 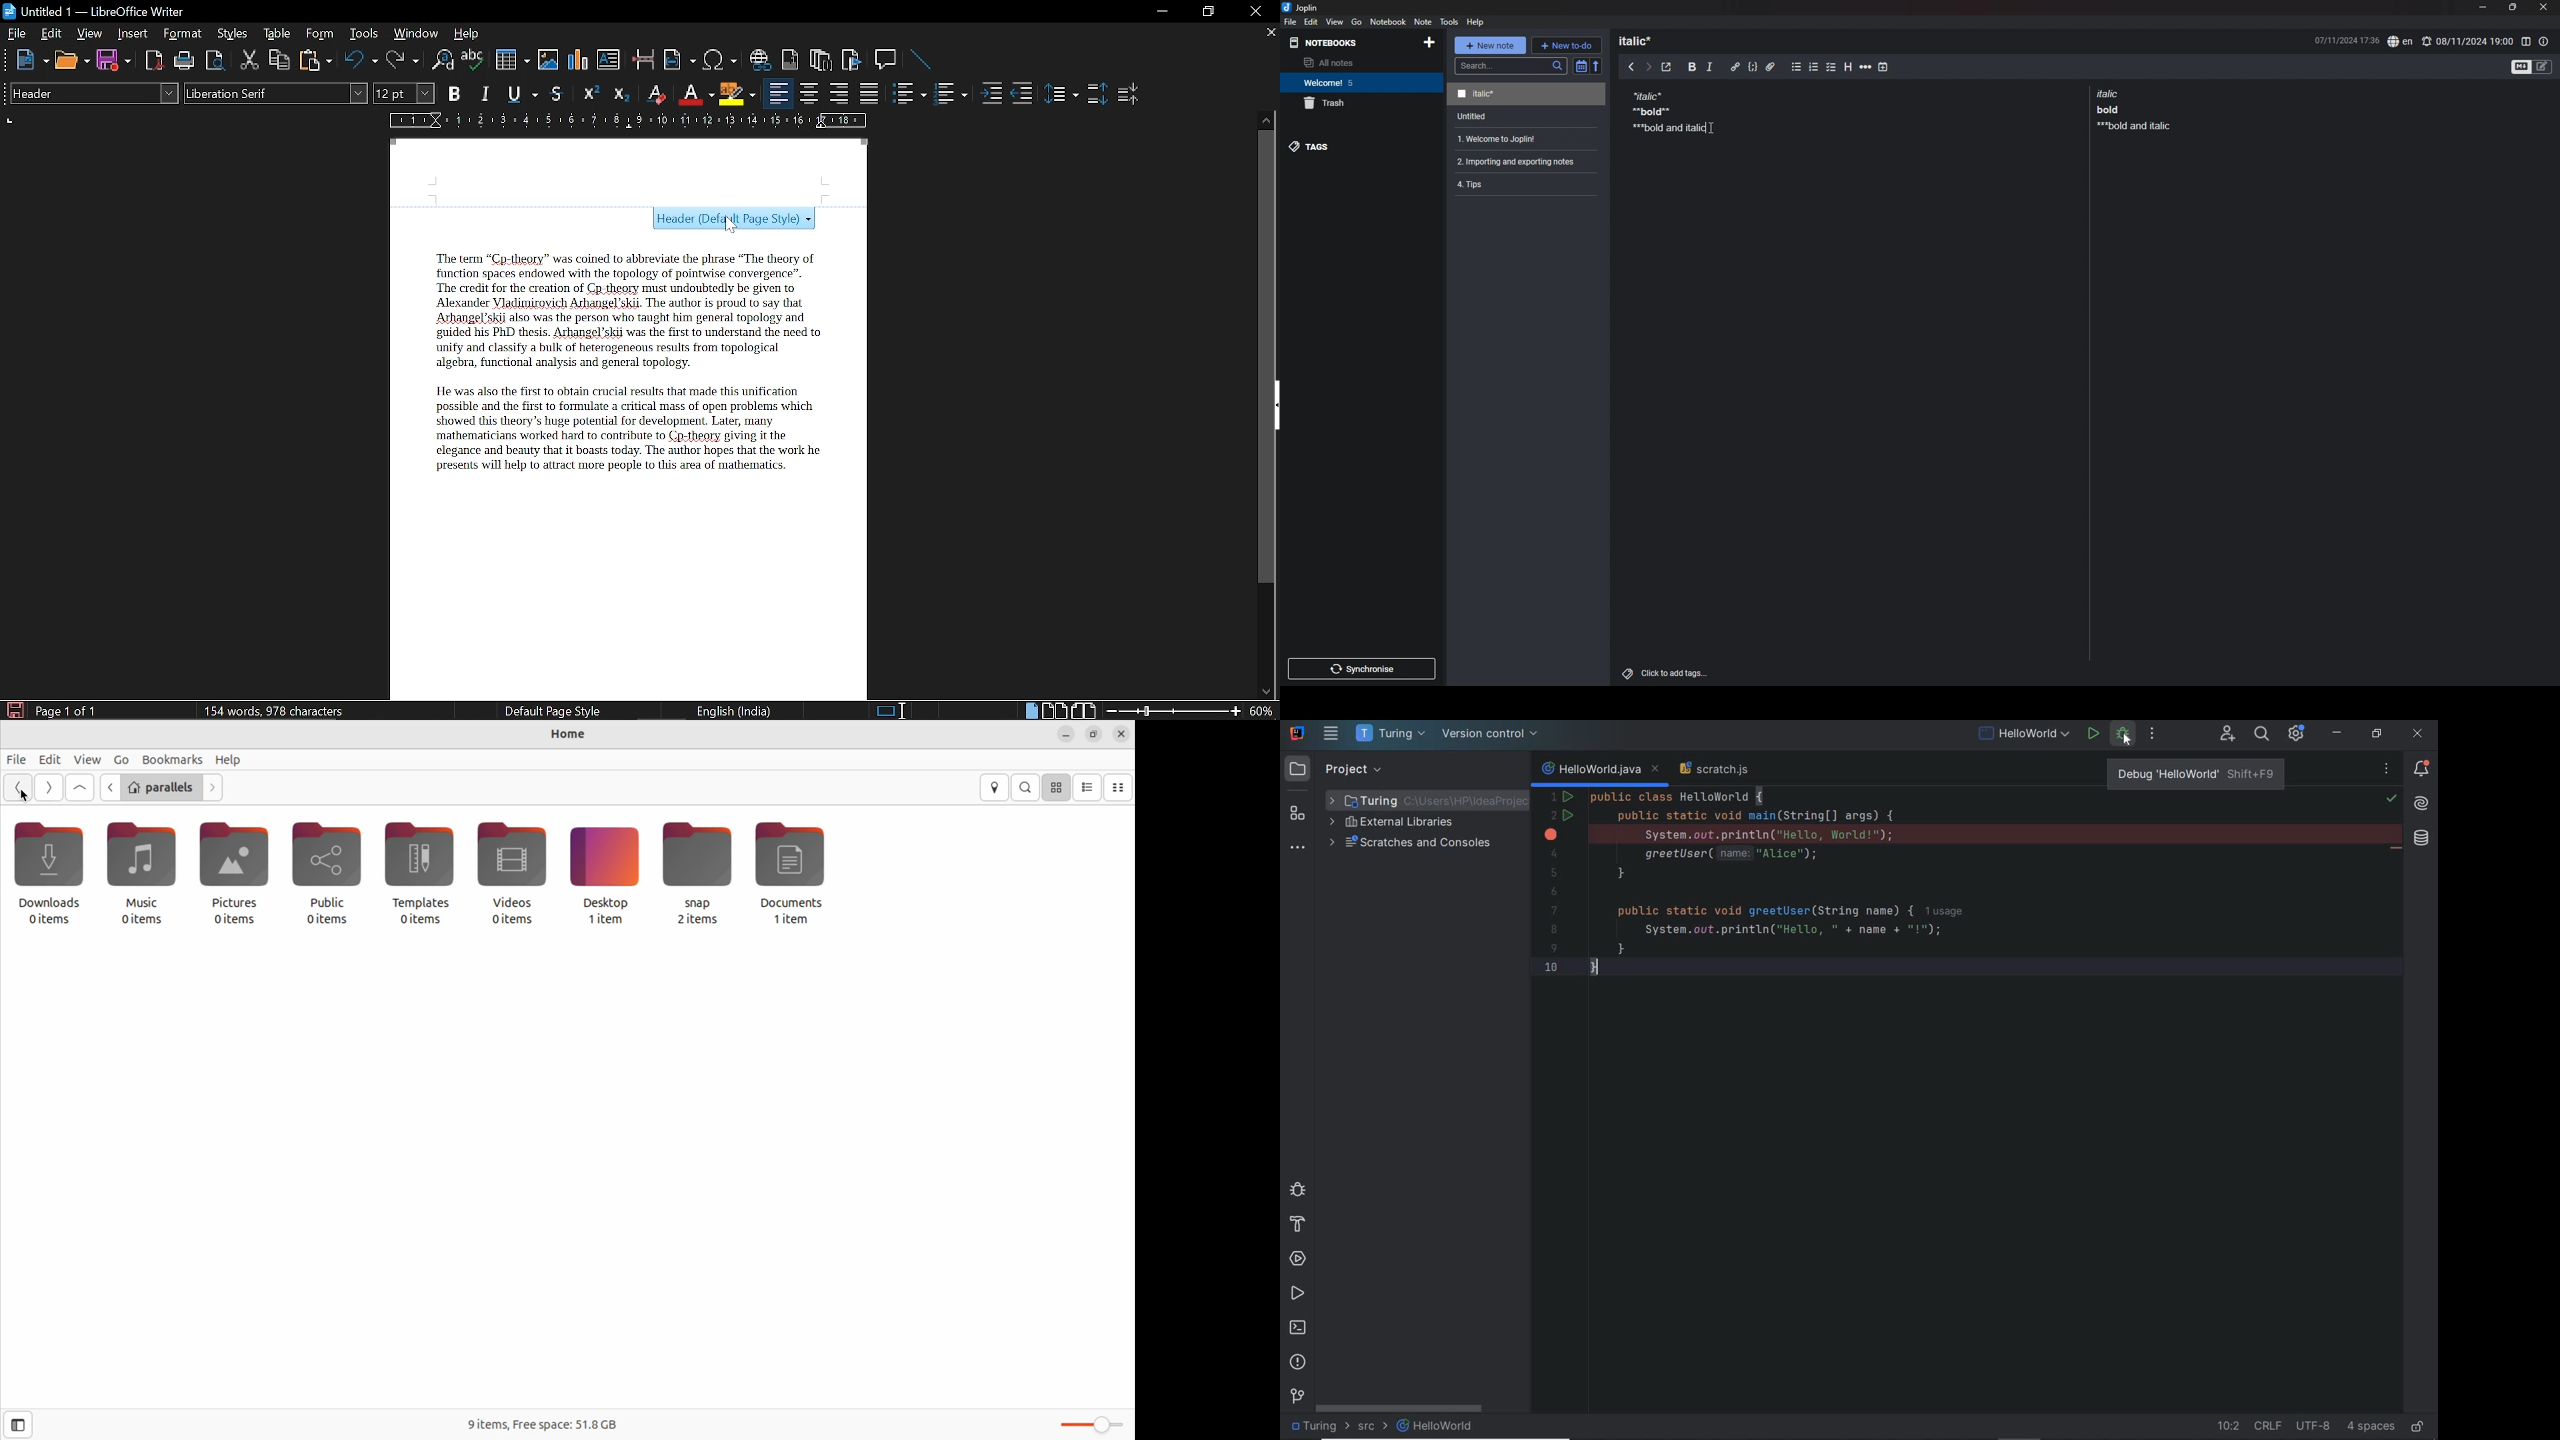 What do you see at coordinates (852, 61) in the screenshot?
I see `Insert bibliography` at bounding box center [852, 61].